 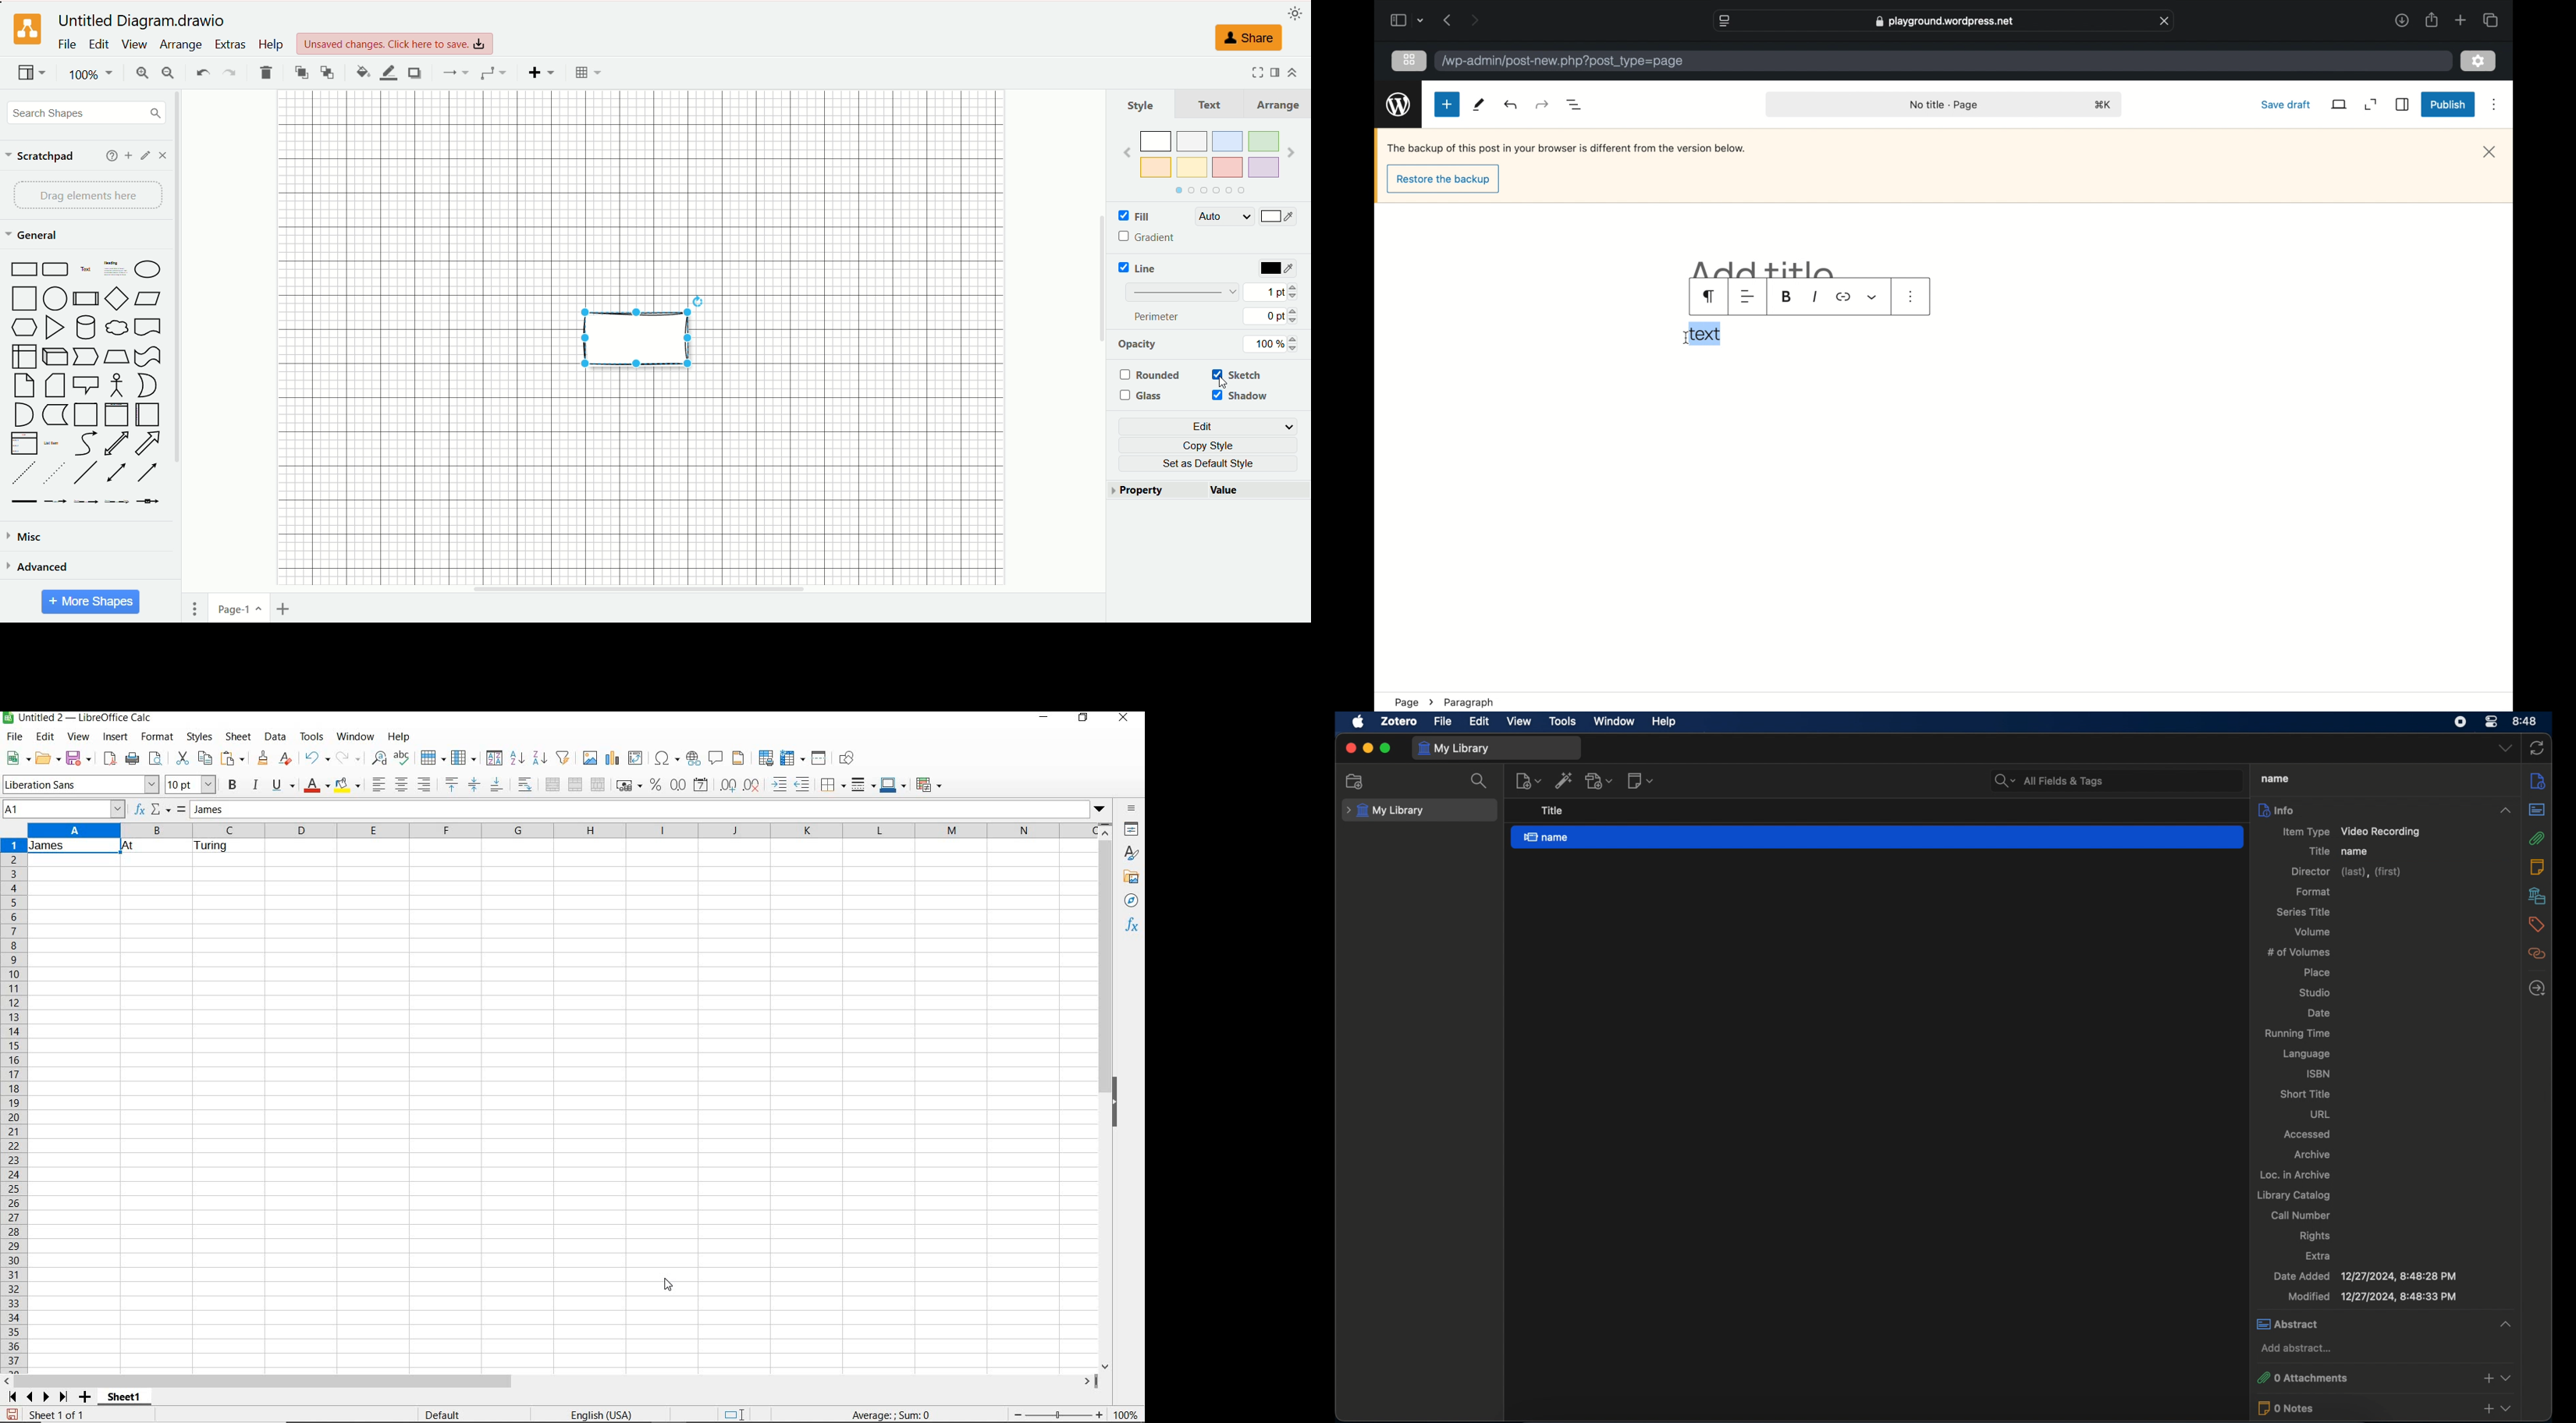 What do you see at coordinates (195, 609) in the screenshot?
I see `pages` at bounding box center [195, 609].